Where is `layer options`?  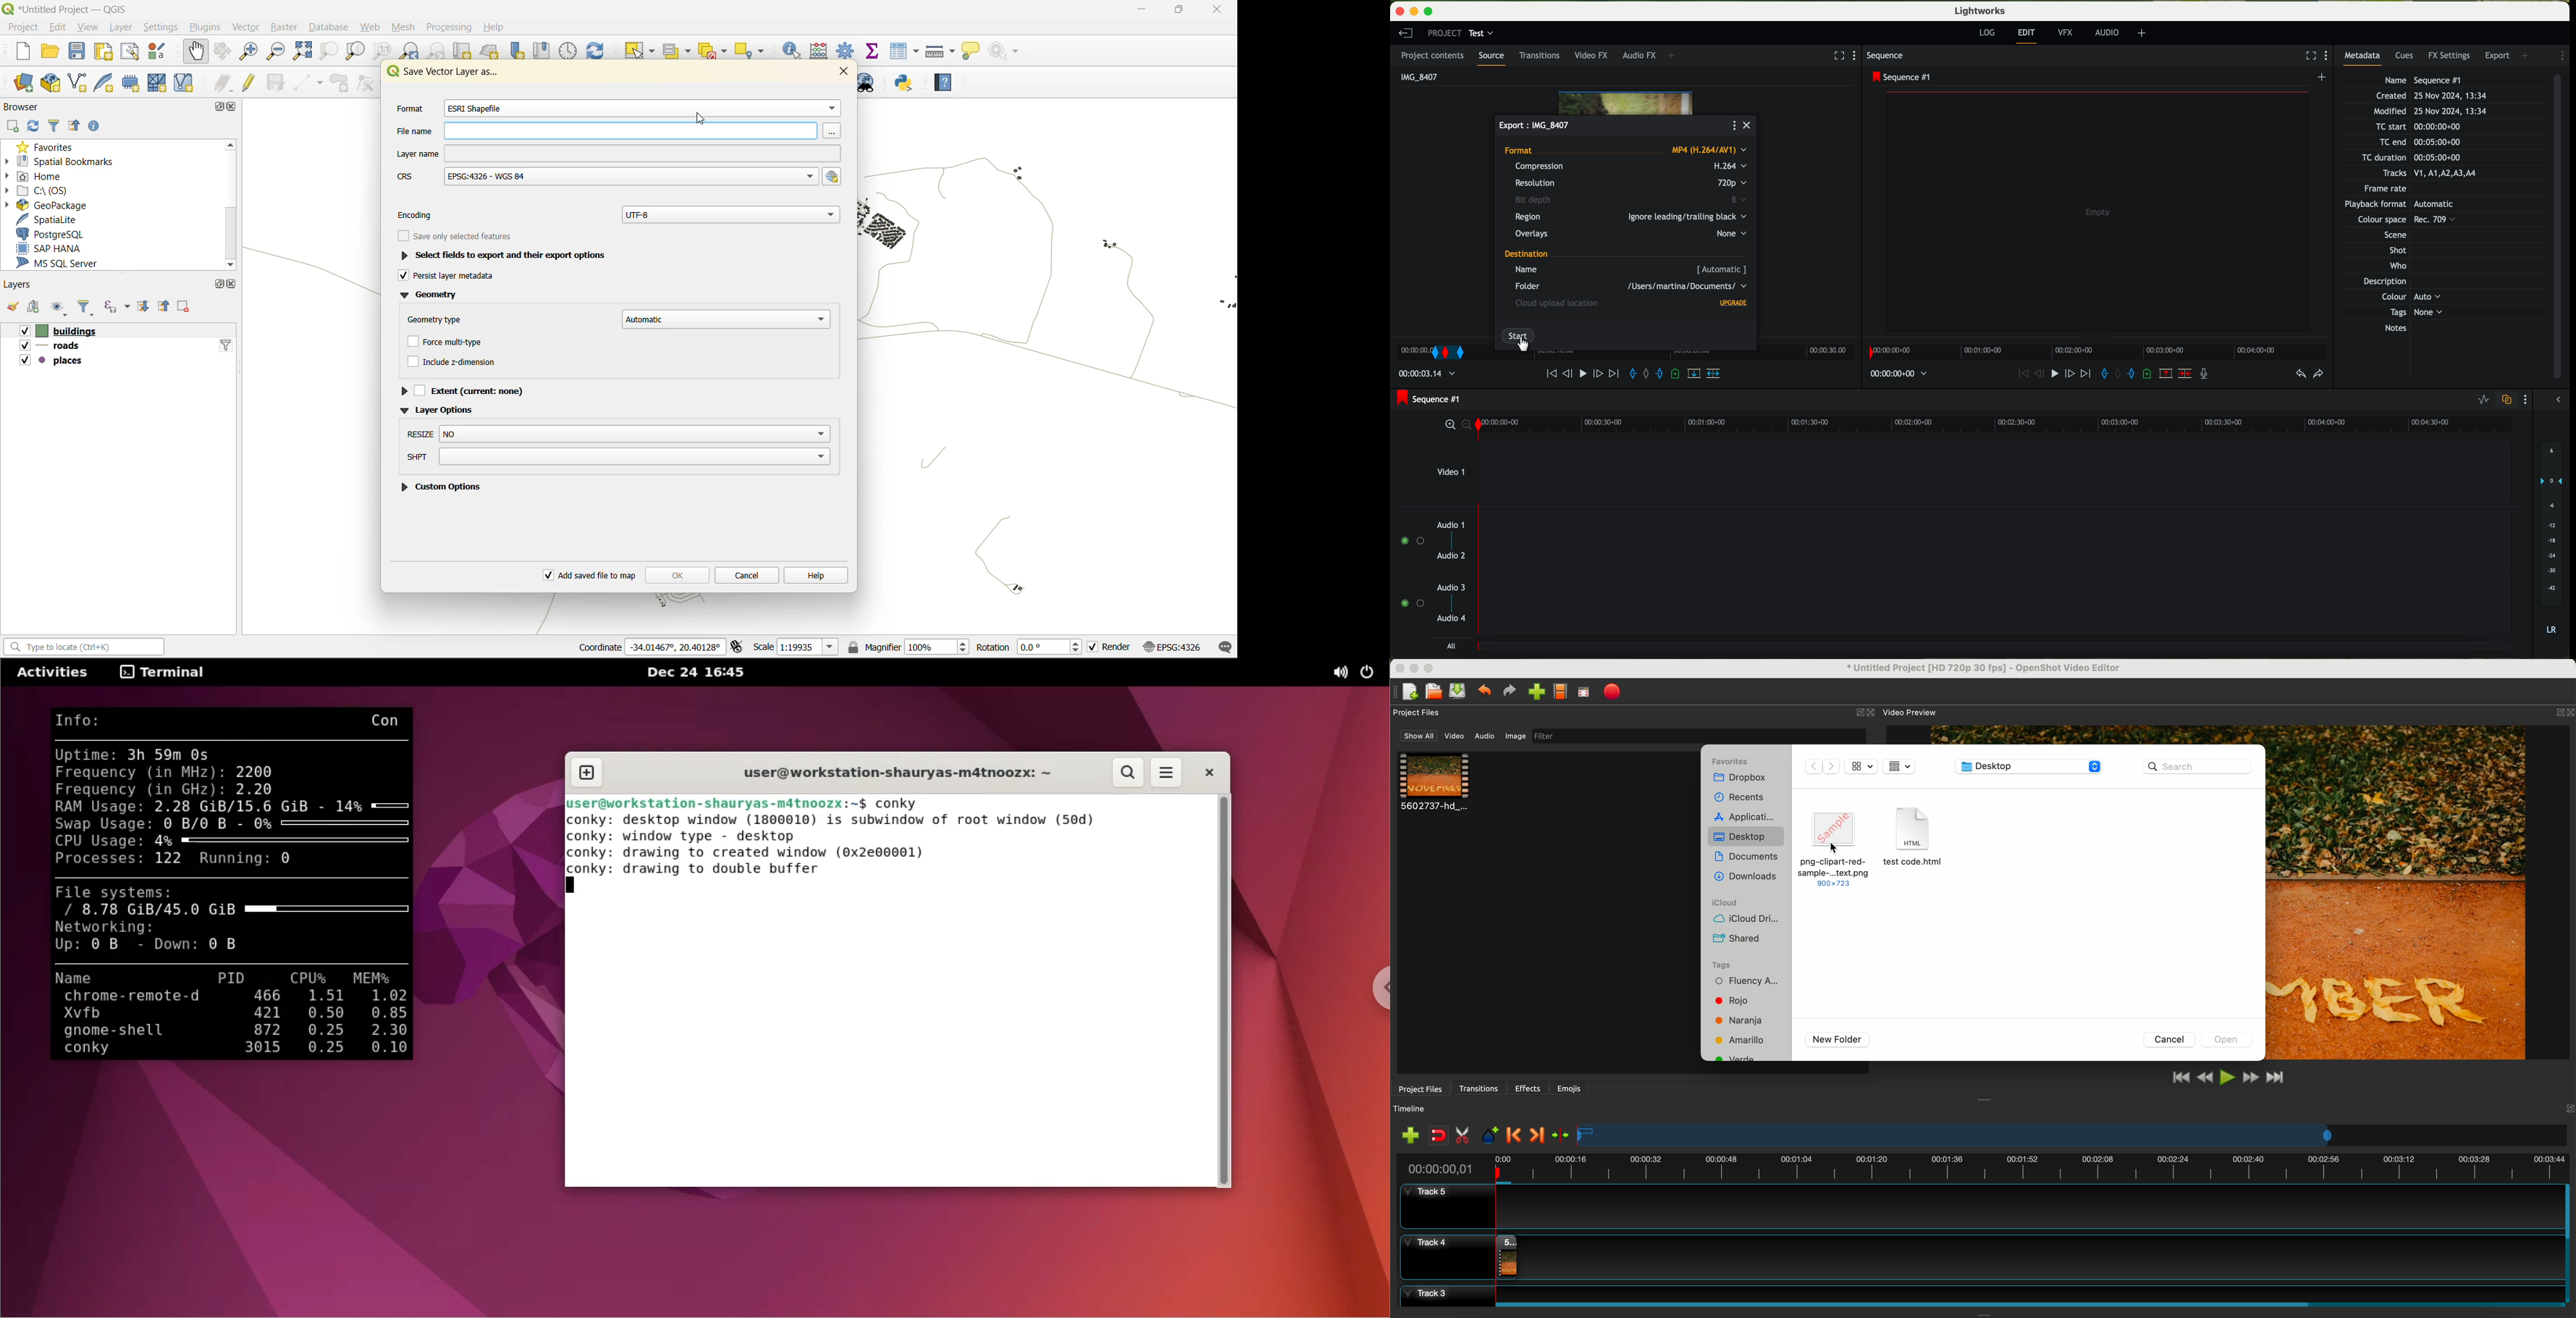 layer options is located at coordinates (438, 411).